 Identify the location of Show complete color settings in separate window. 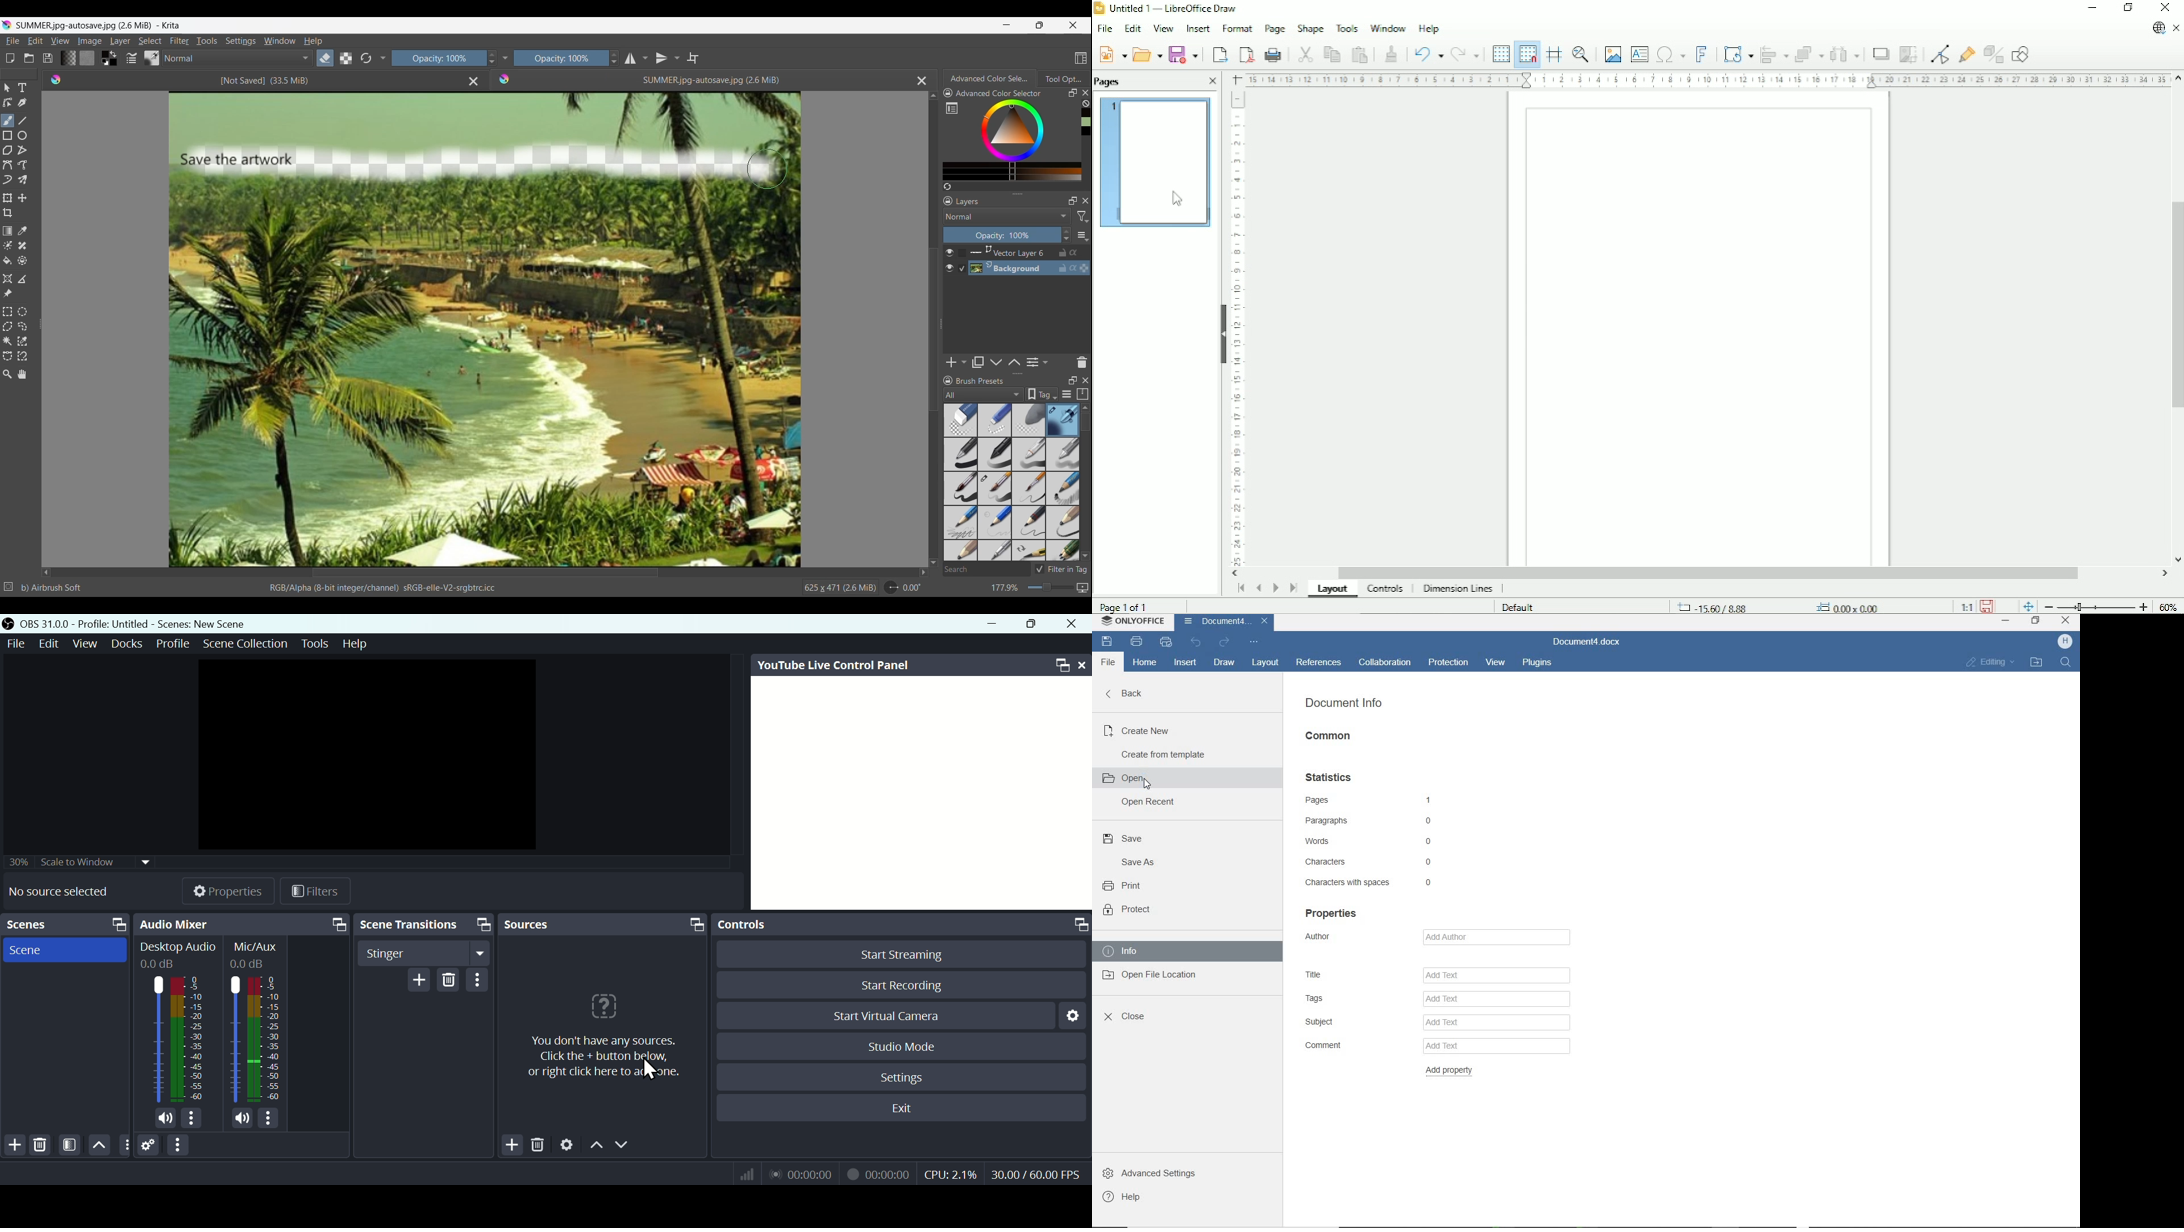
(952, 107).